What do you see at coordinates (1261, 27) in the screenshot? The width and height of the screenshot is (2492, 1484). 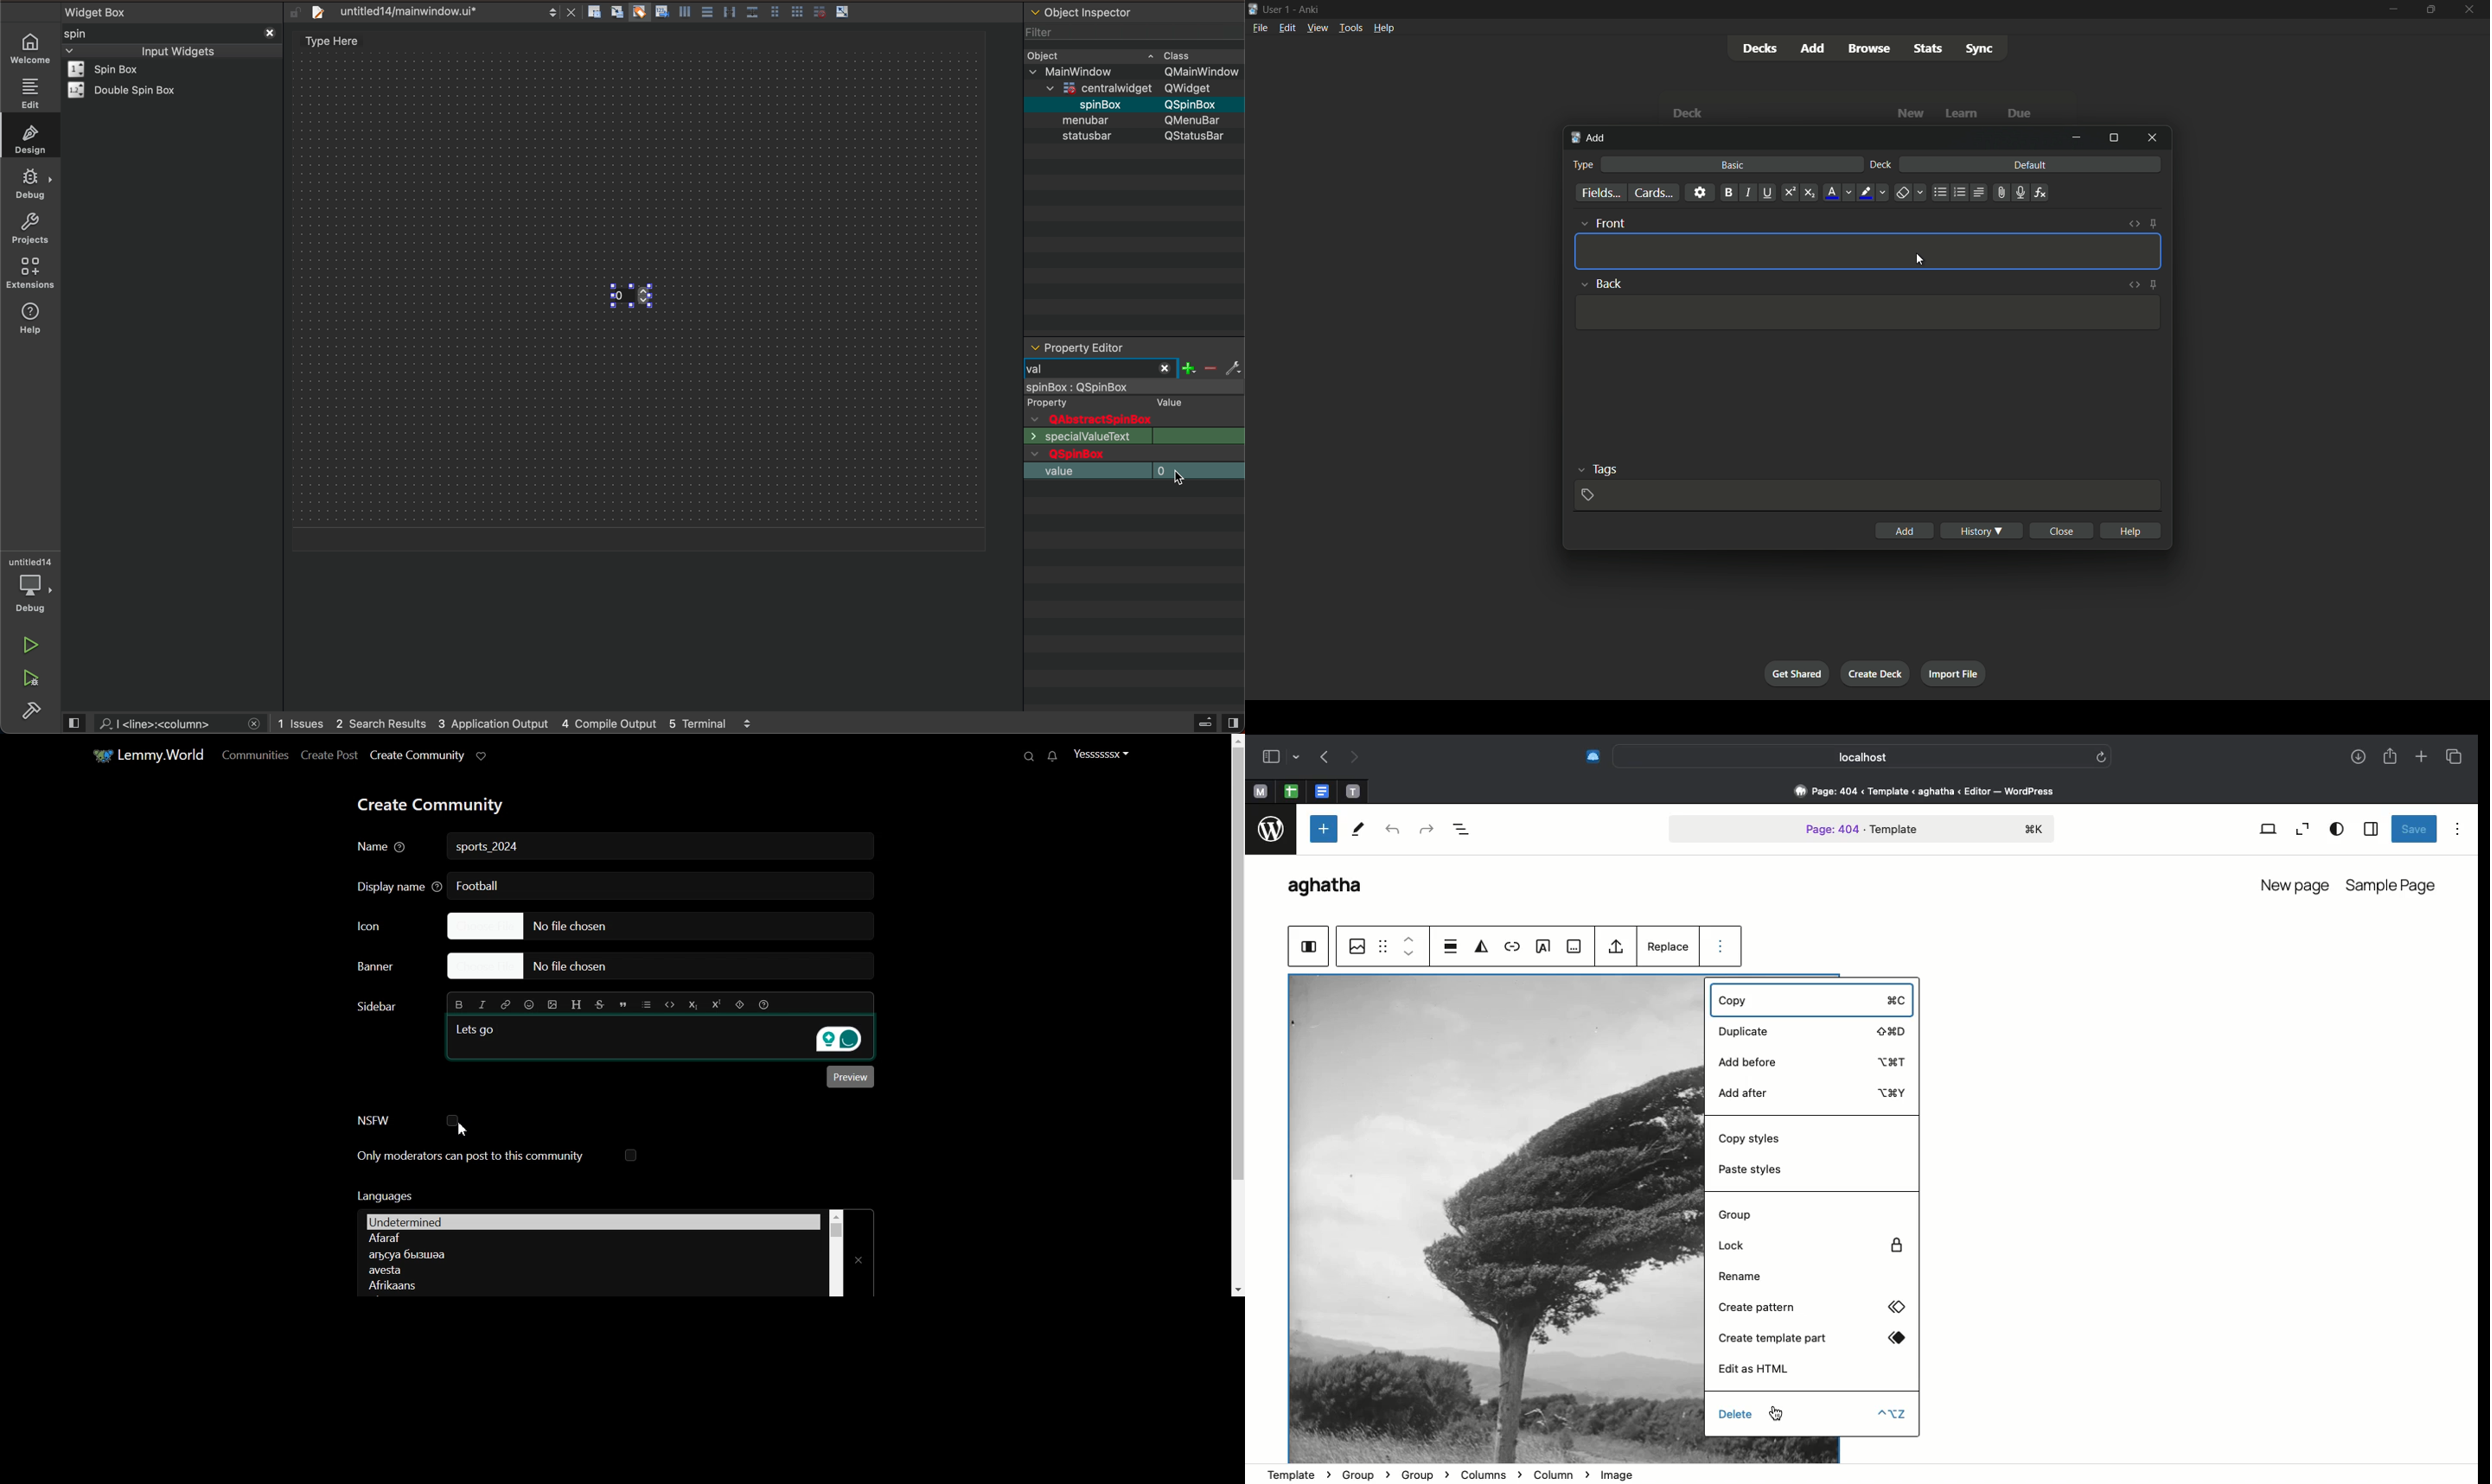 I see `file menu` at bounding box center [1261, 27].